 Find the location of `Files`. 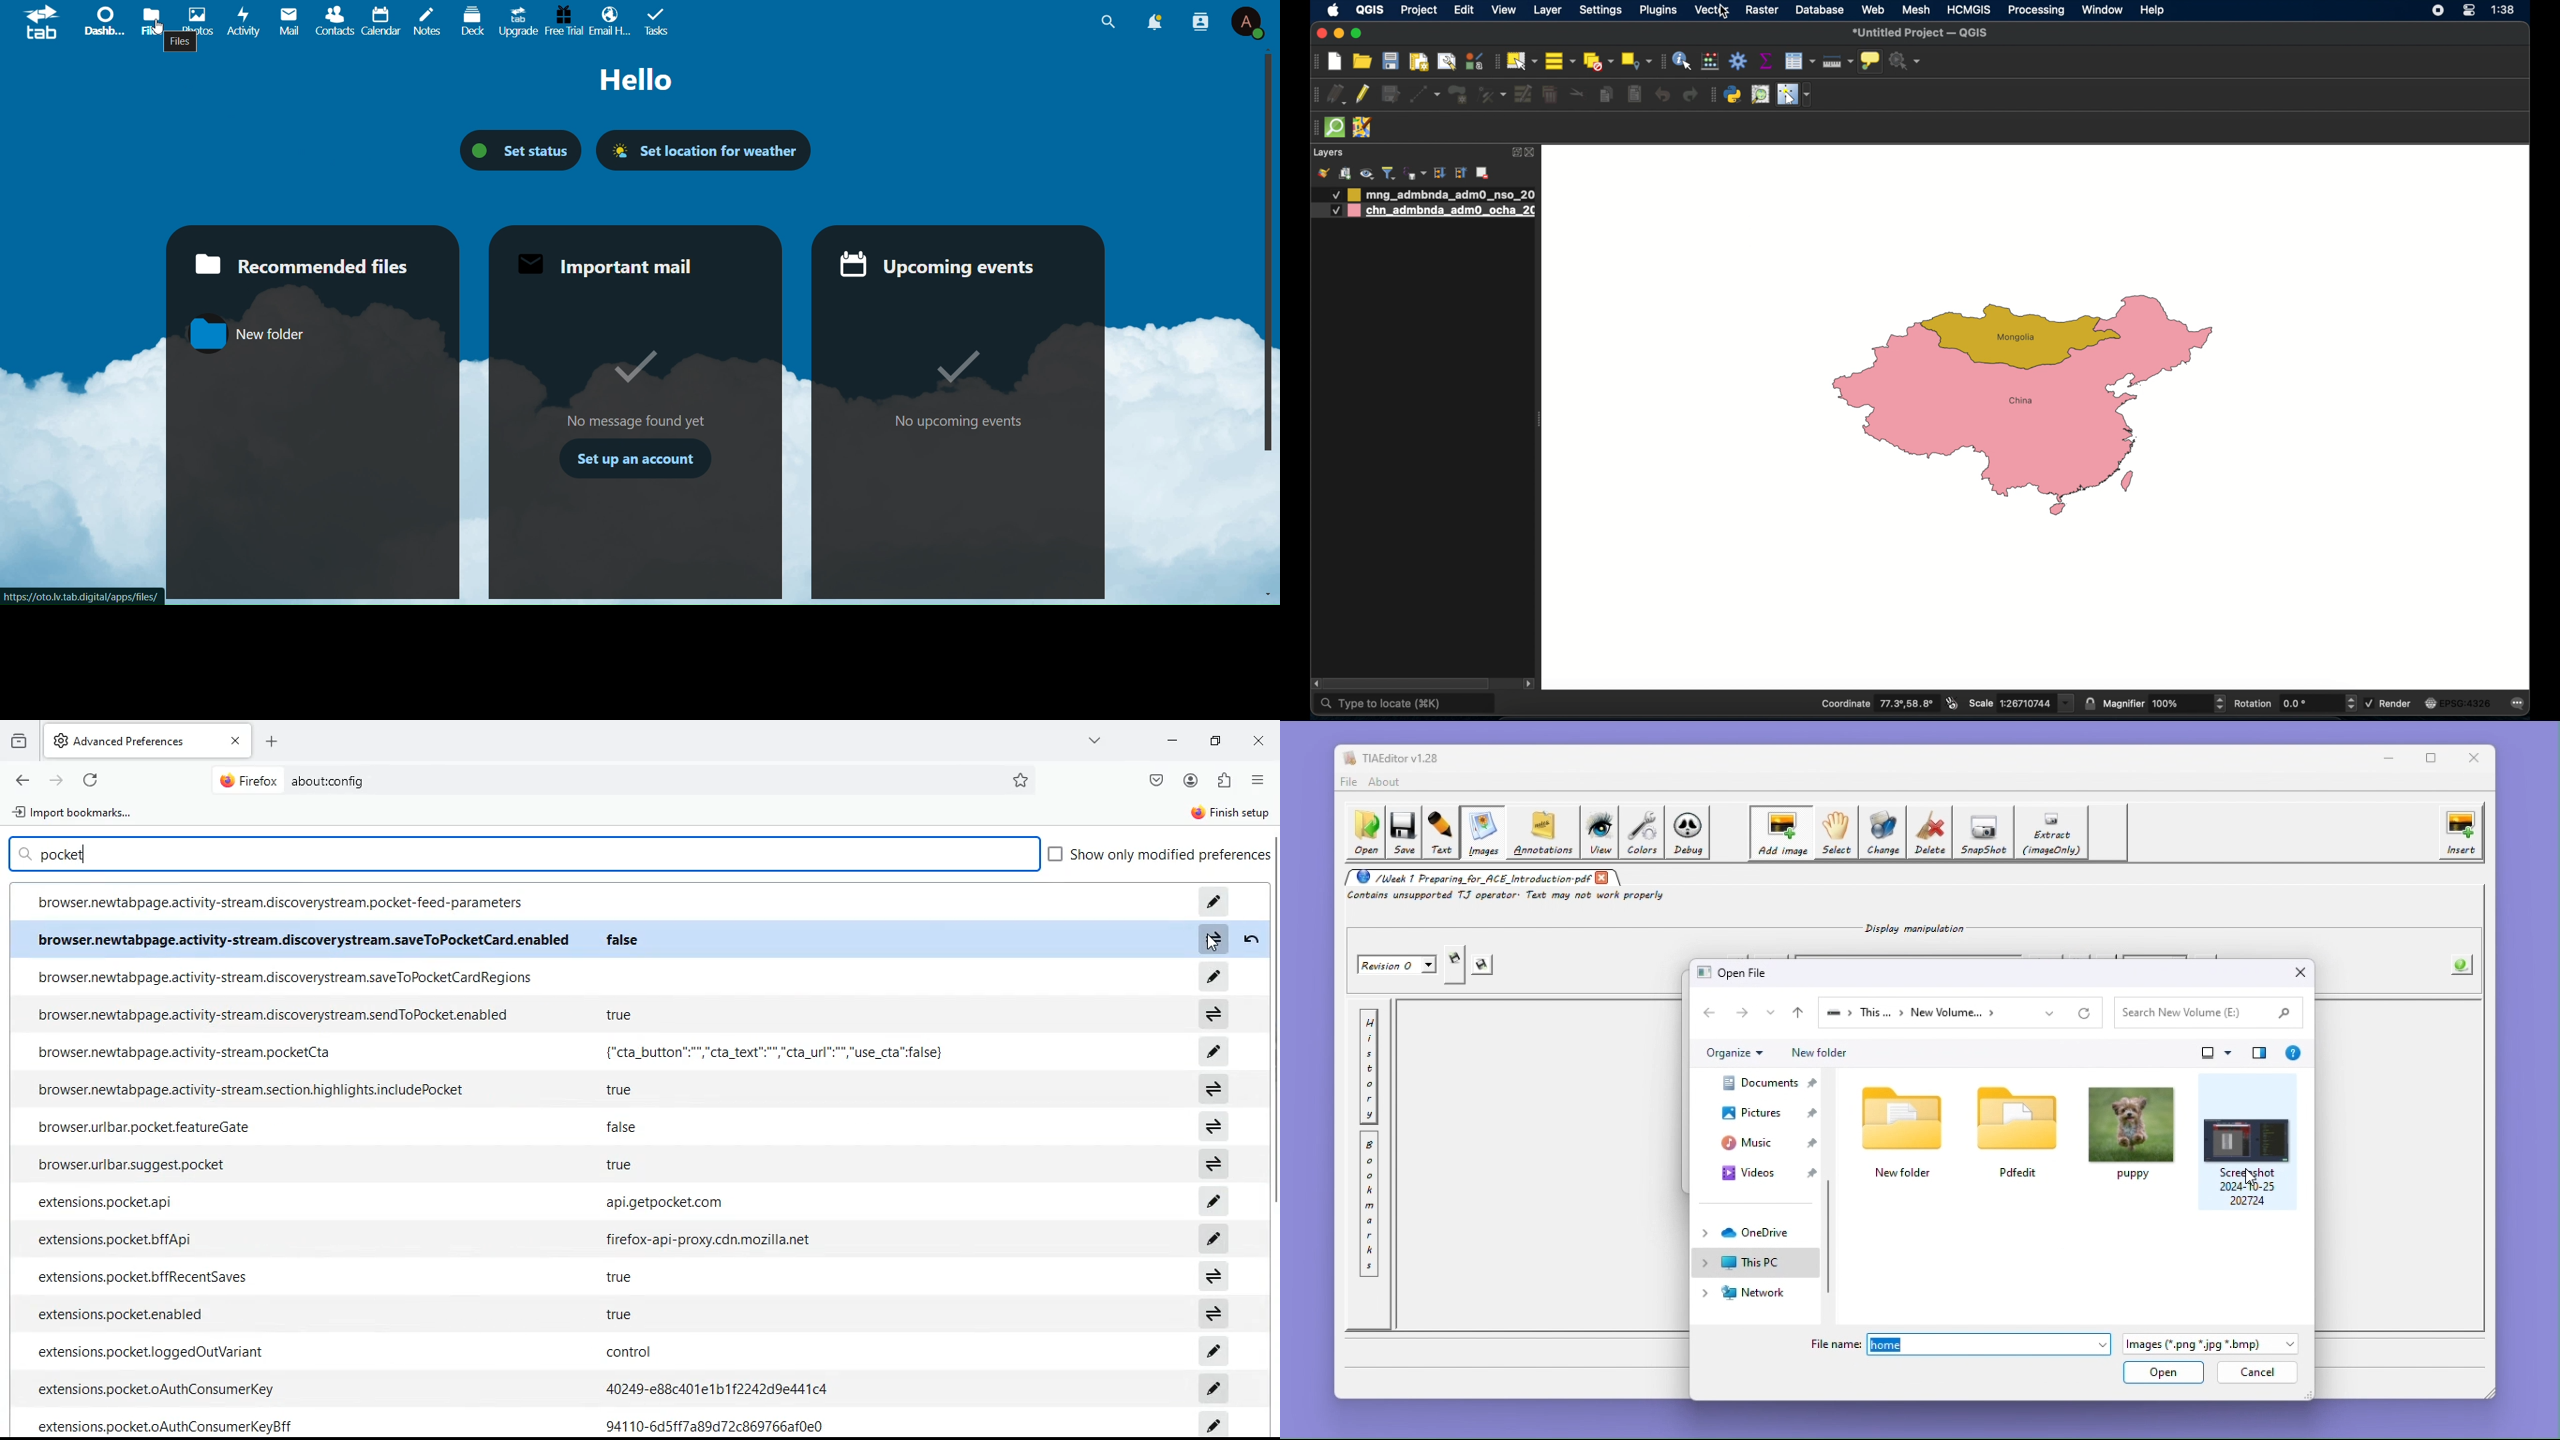

Files is located at coordinates (149, 20).